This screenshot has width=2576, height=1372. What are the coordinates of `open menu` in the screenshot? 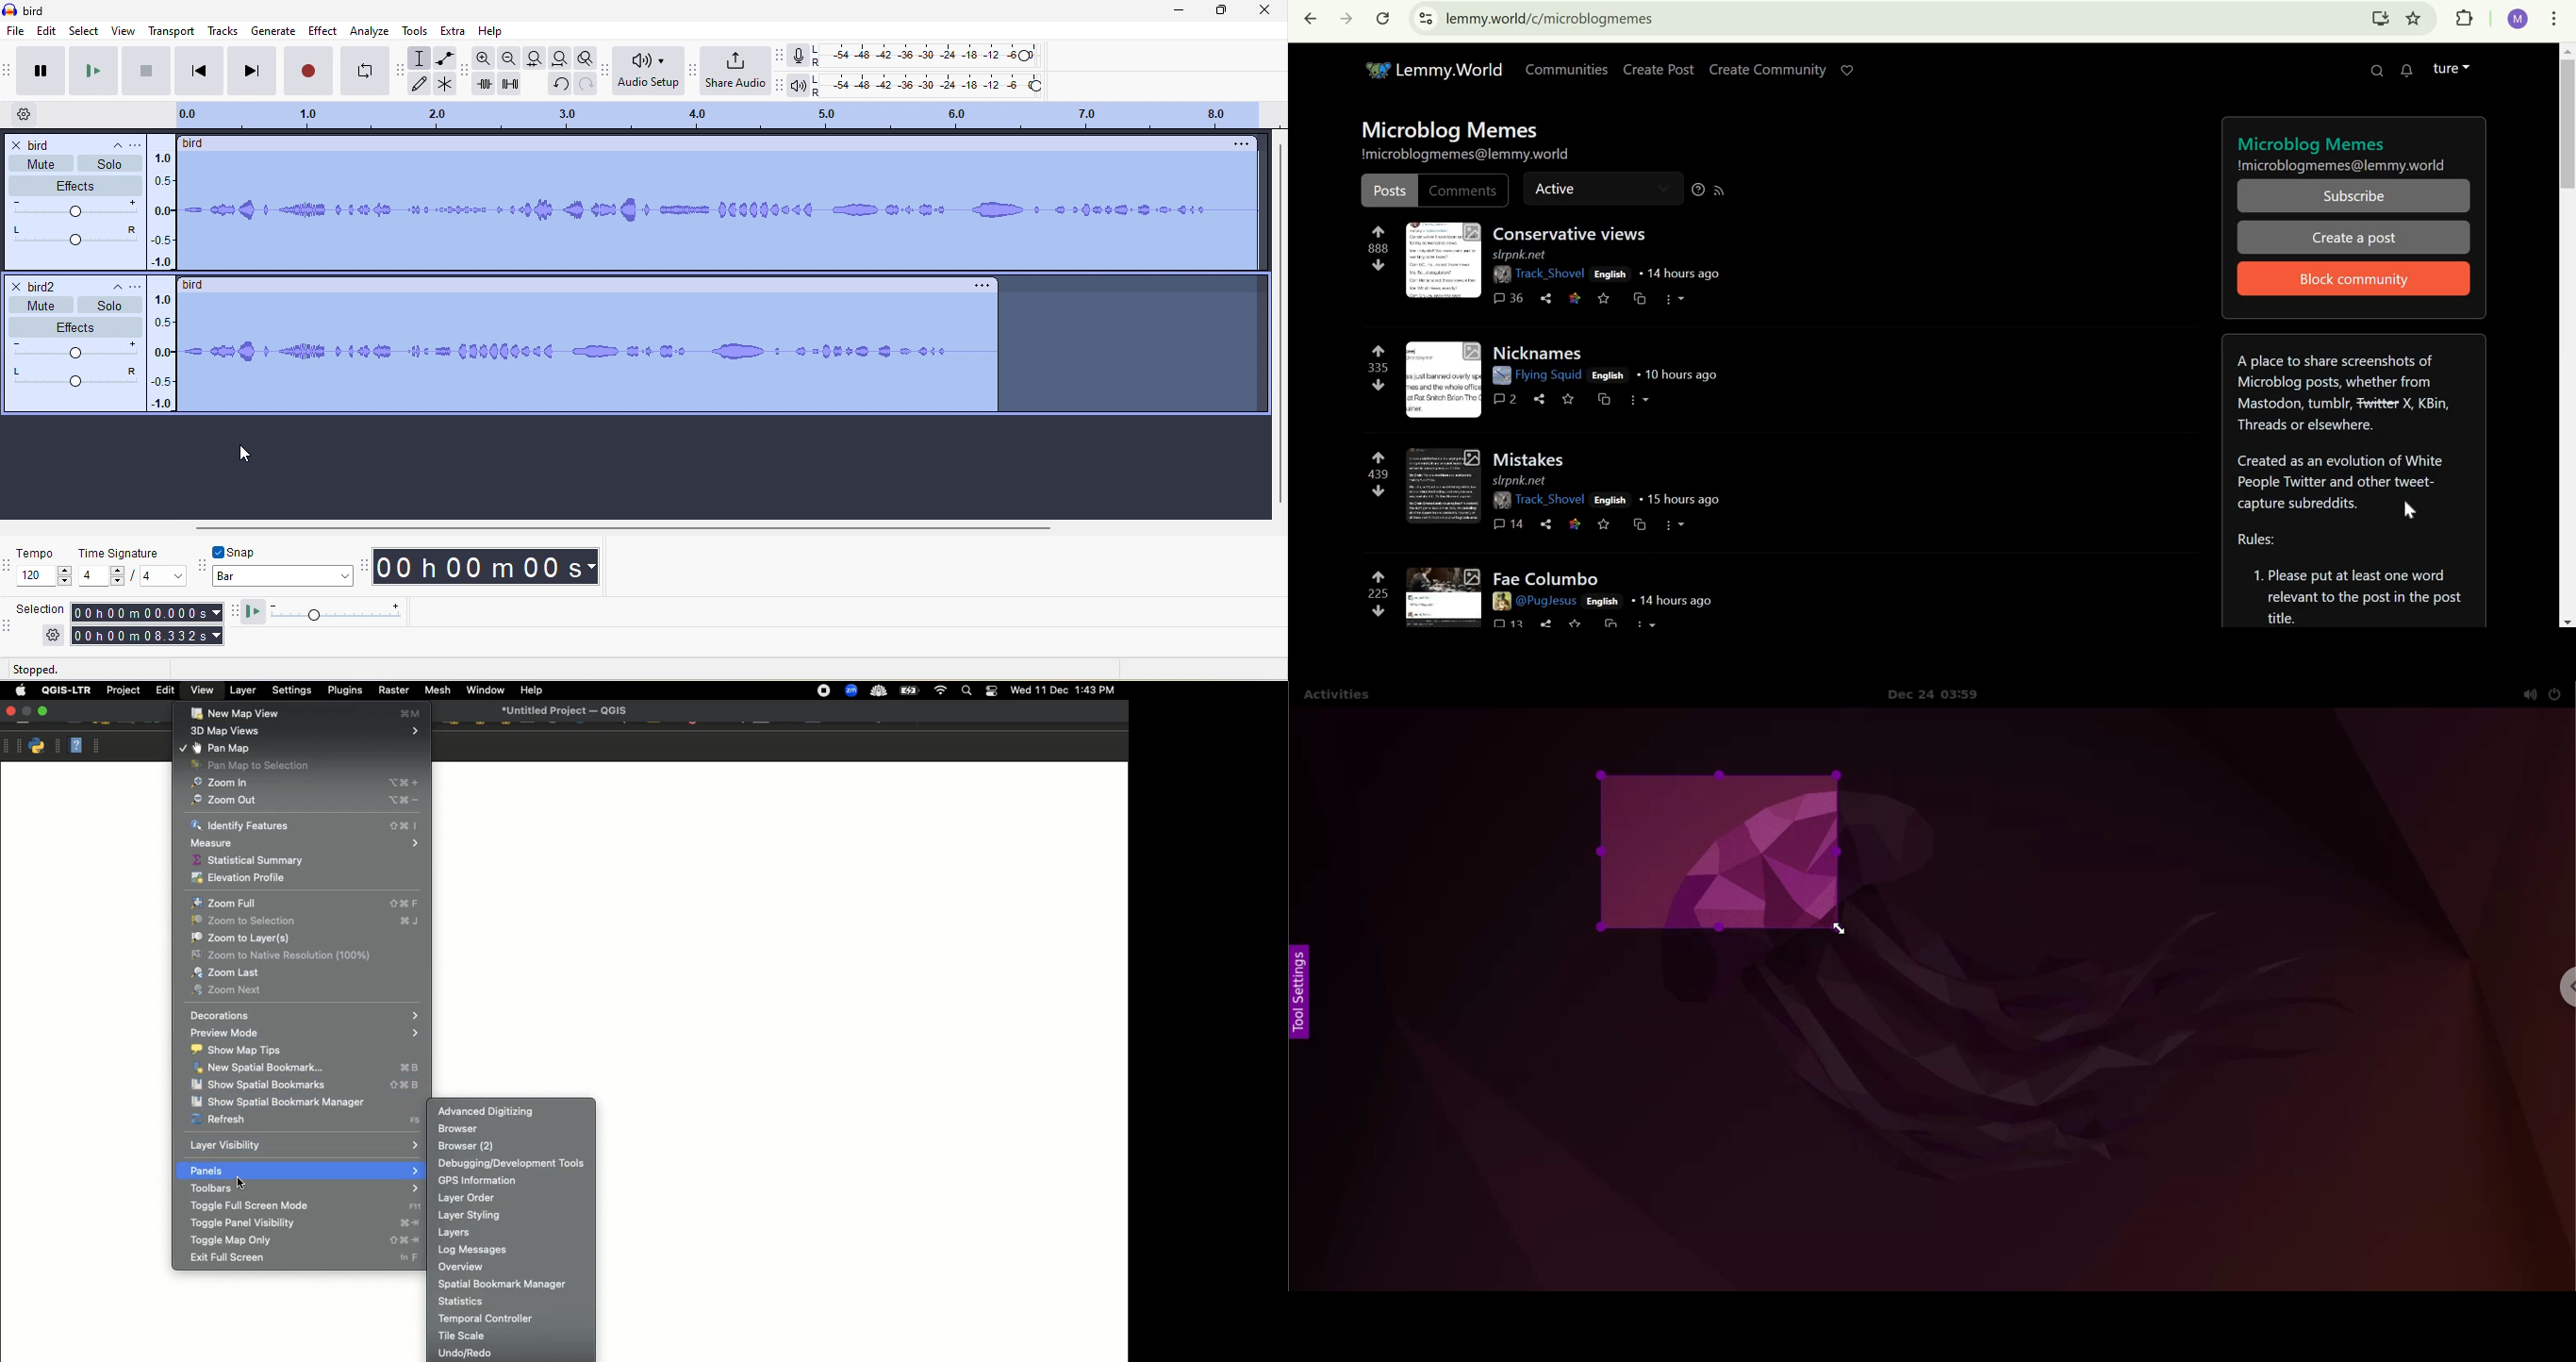 It's located at (135, 143).